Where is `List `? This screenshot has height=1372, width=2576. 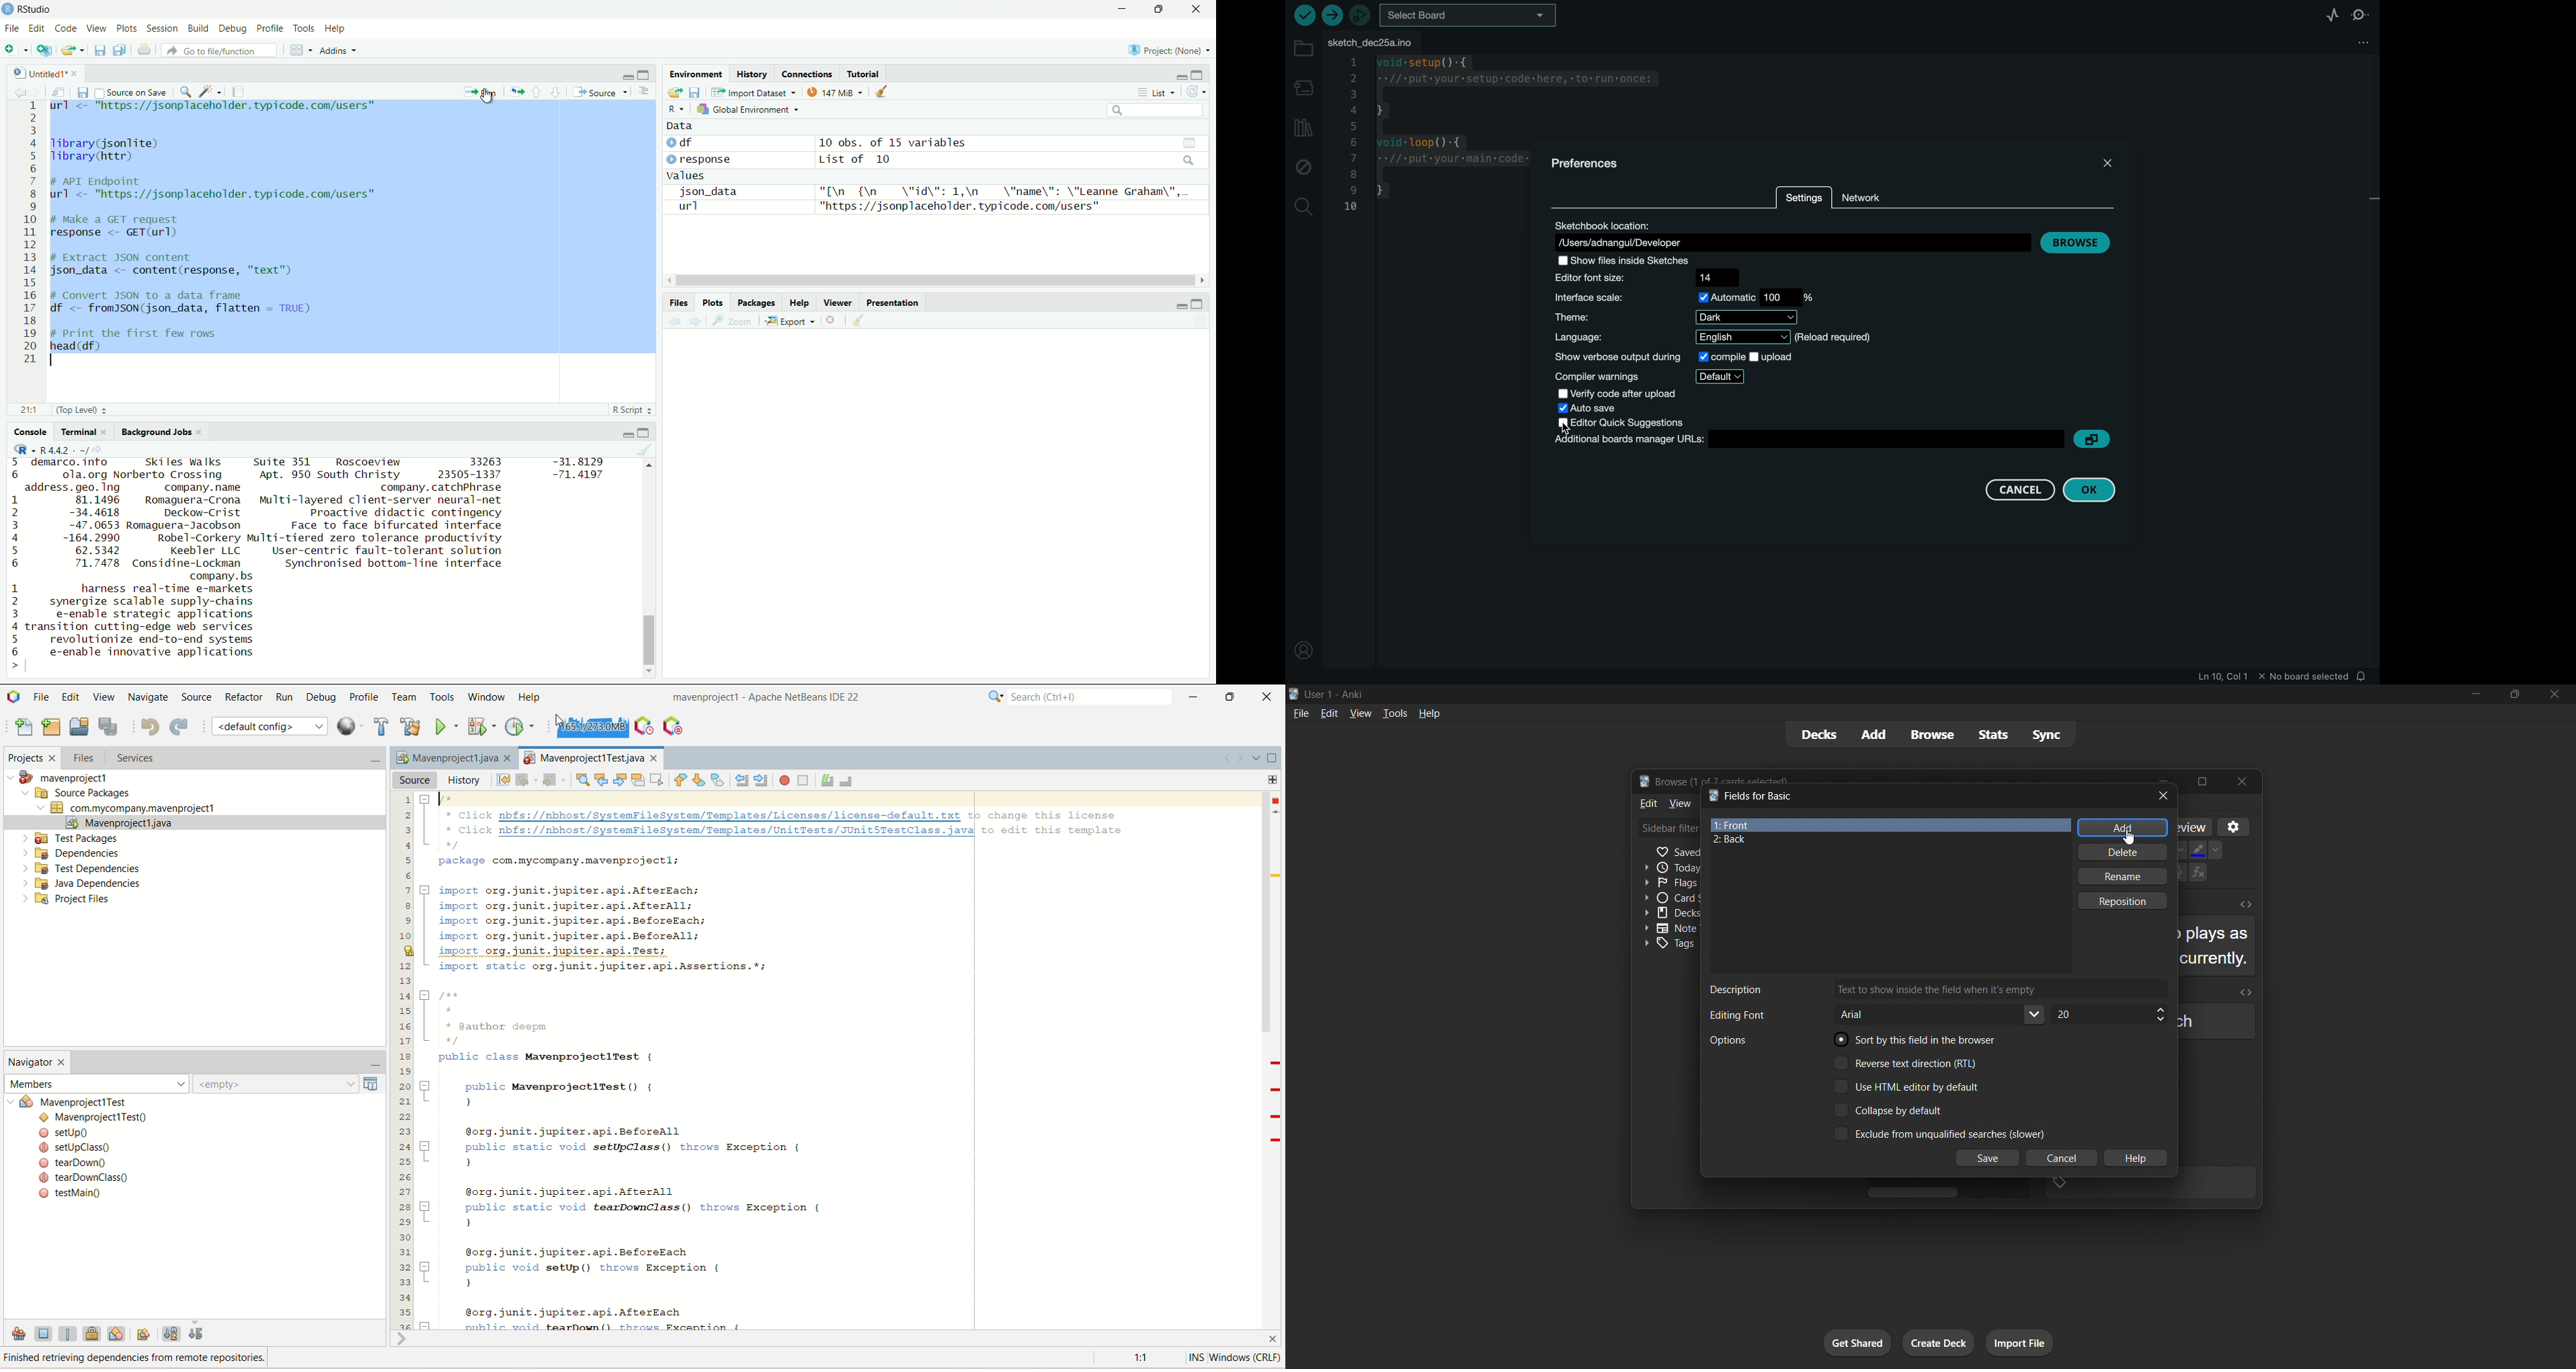
List  is located at coordinates (1154, 92).